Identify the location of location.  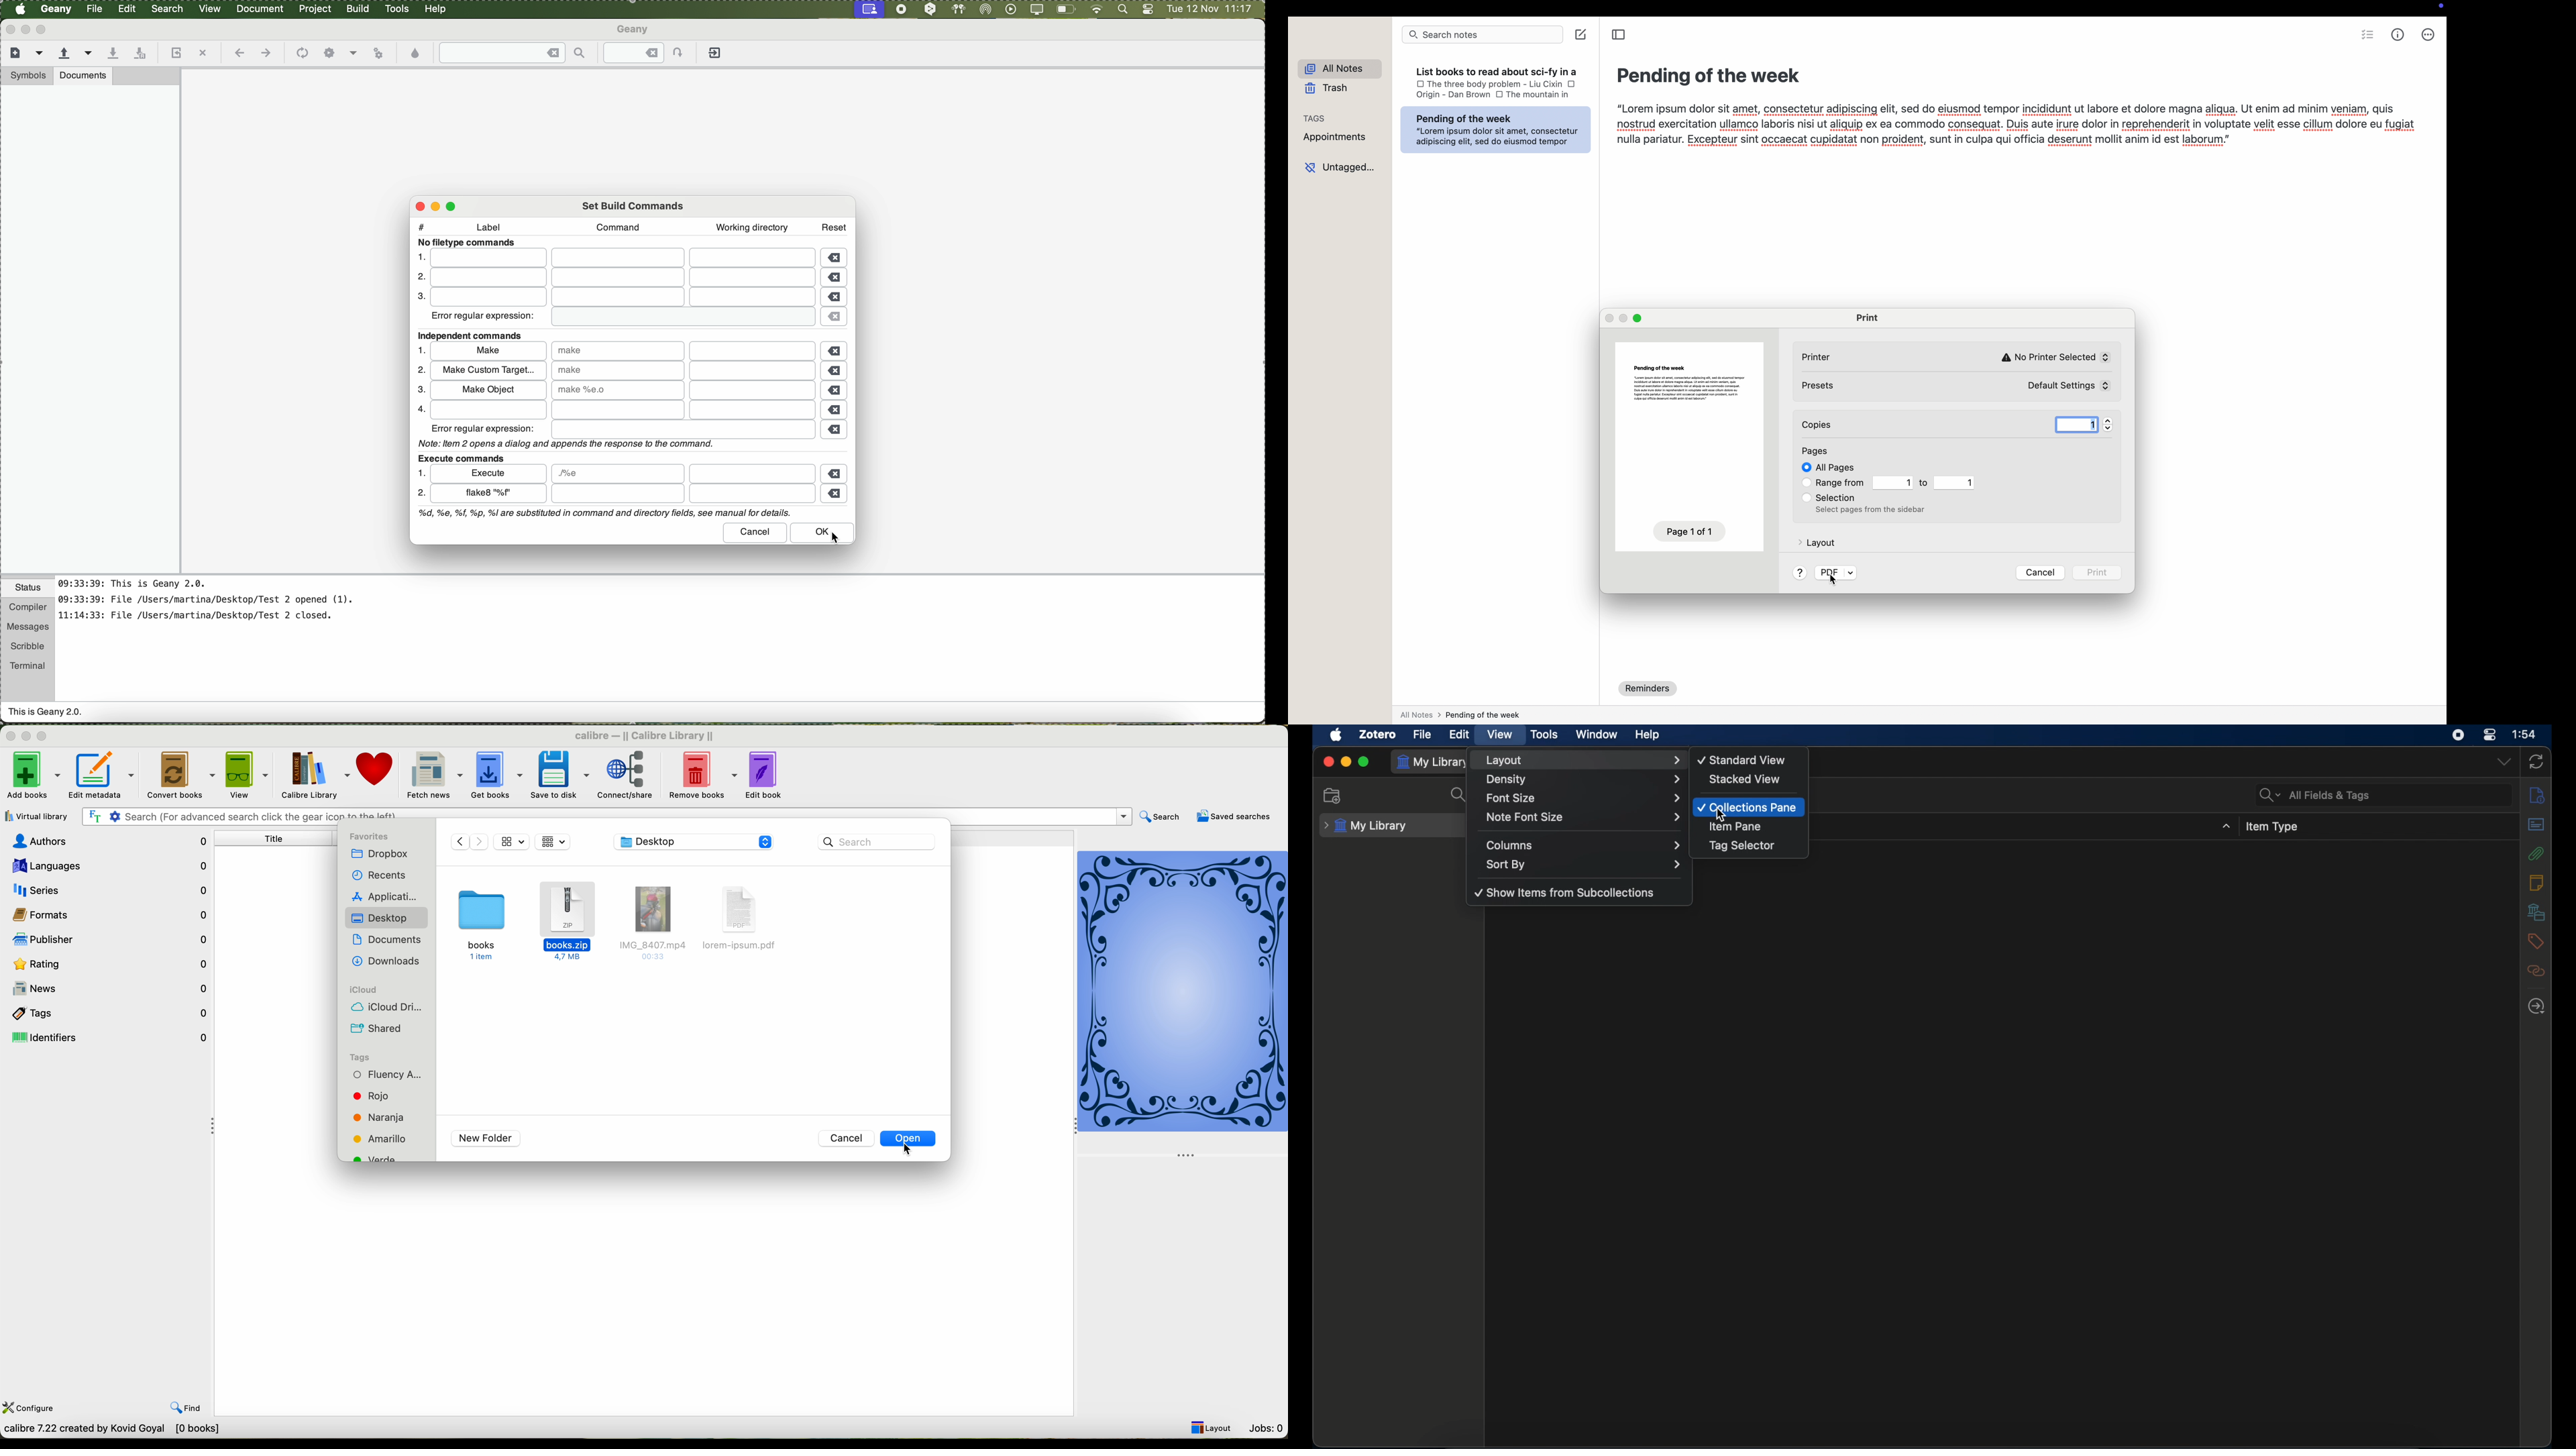
(696, 841).